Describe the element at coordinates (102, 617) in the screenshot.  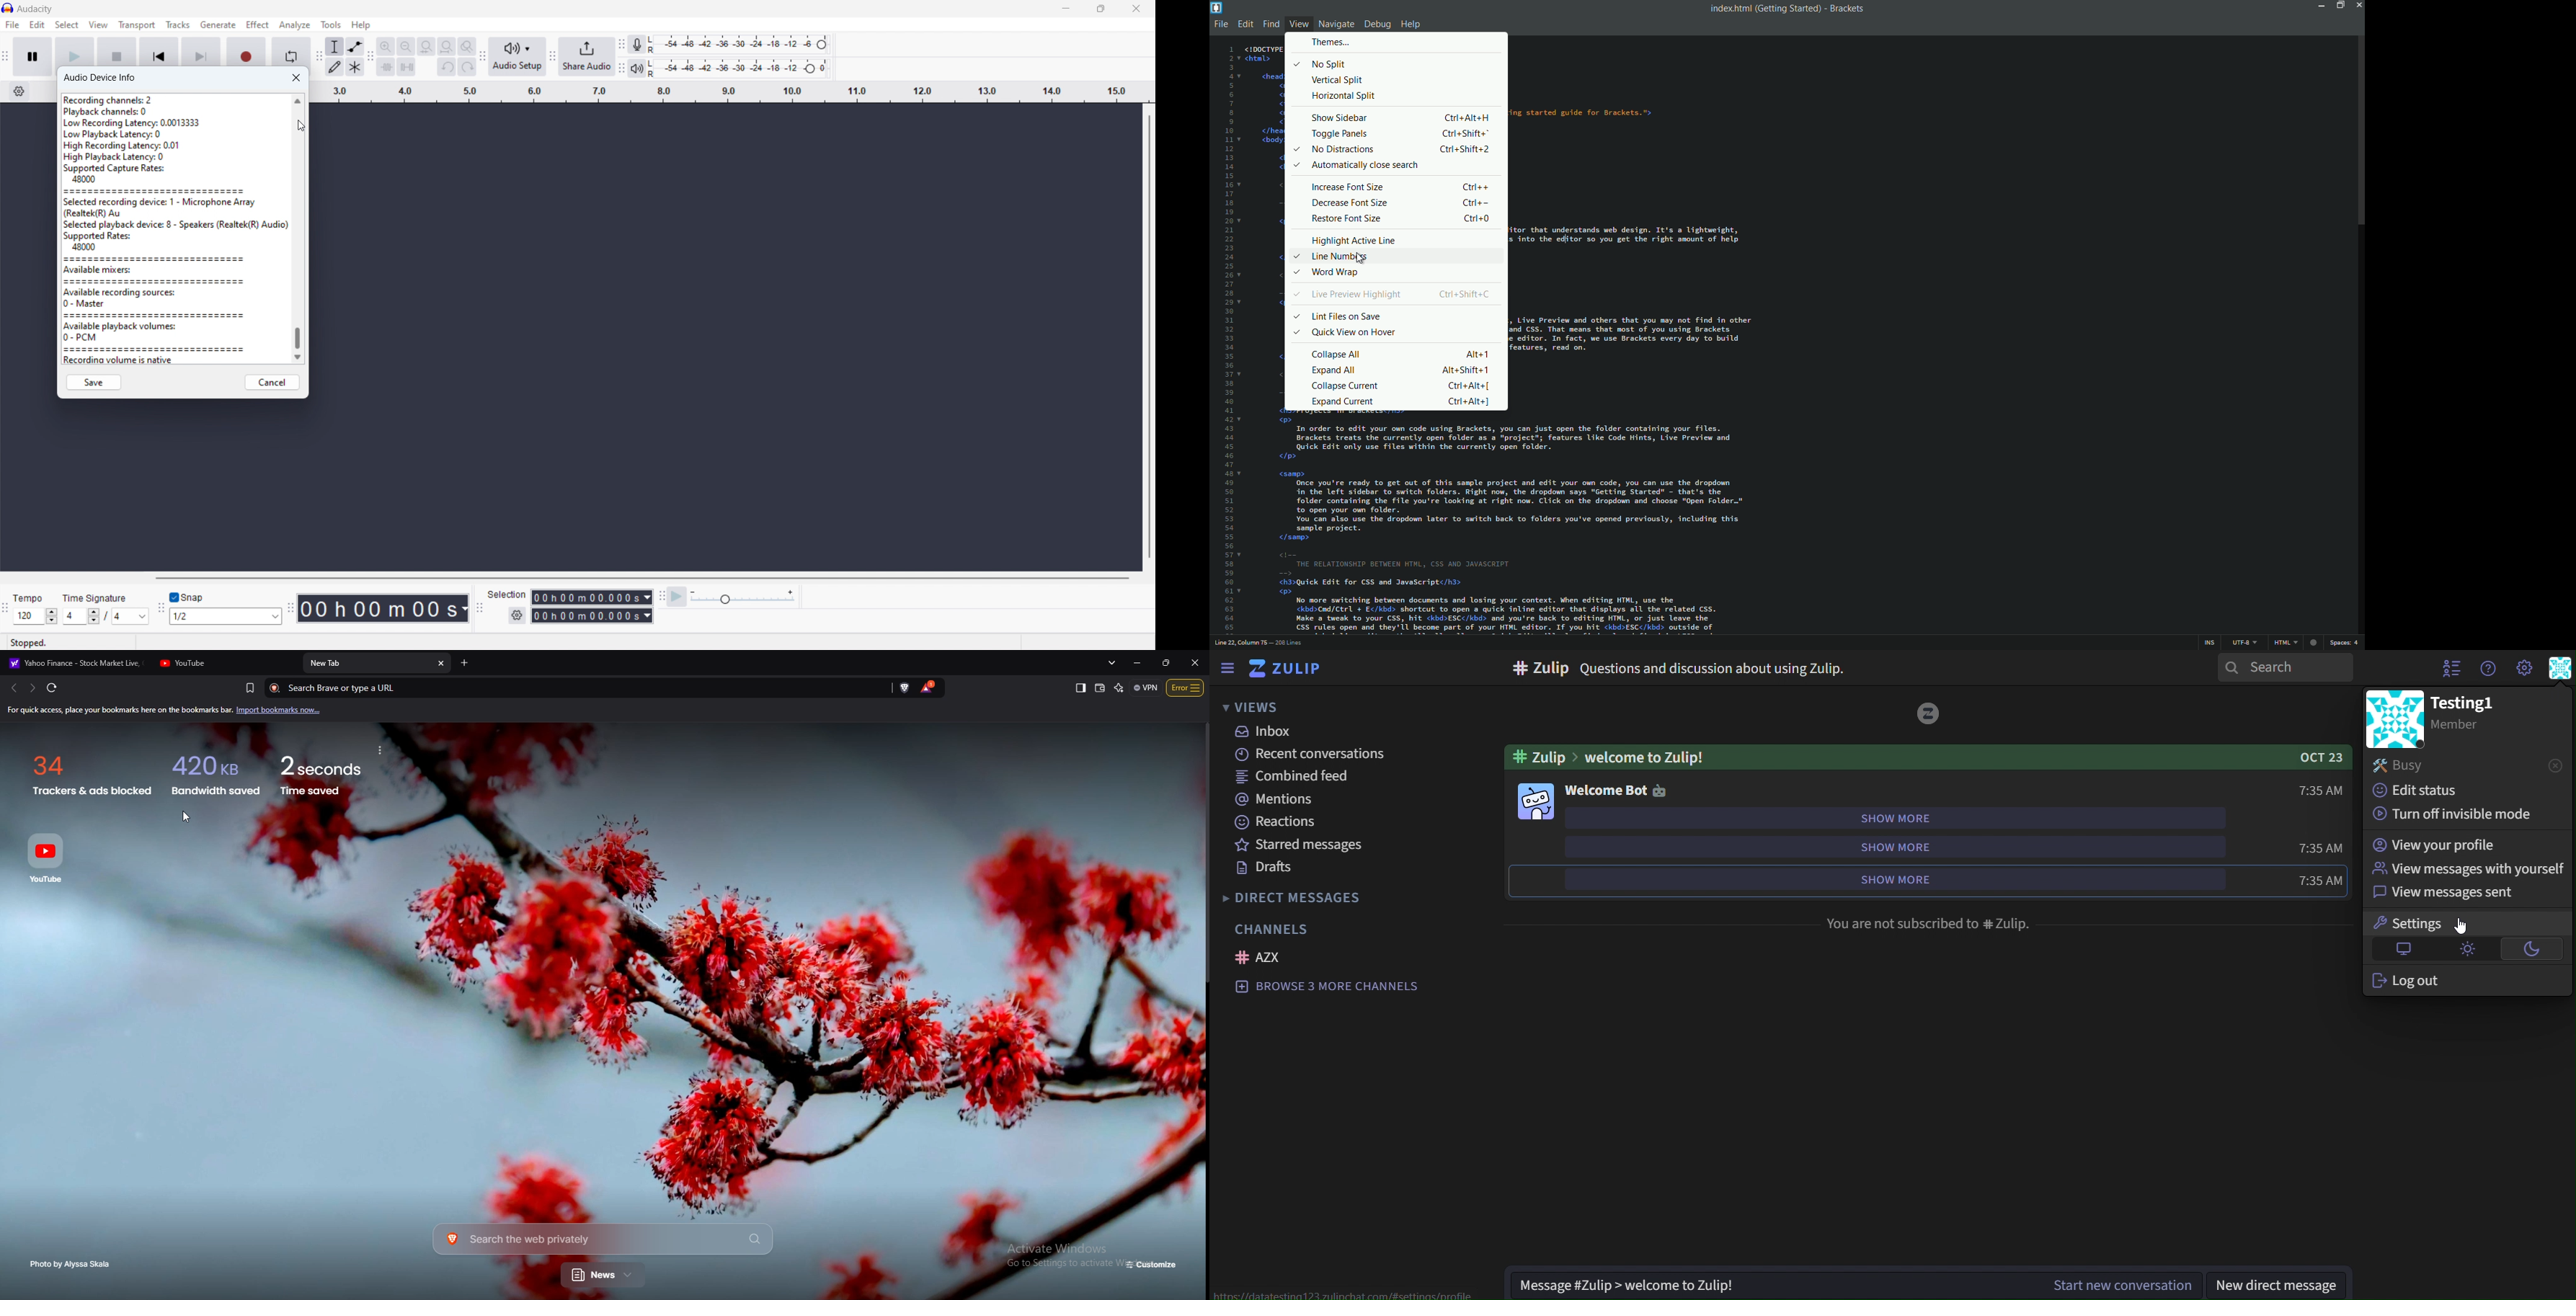
I see `set time signature` at that location.